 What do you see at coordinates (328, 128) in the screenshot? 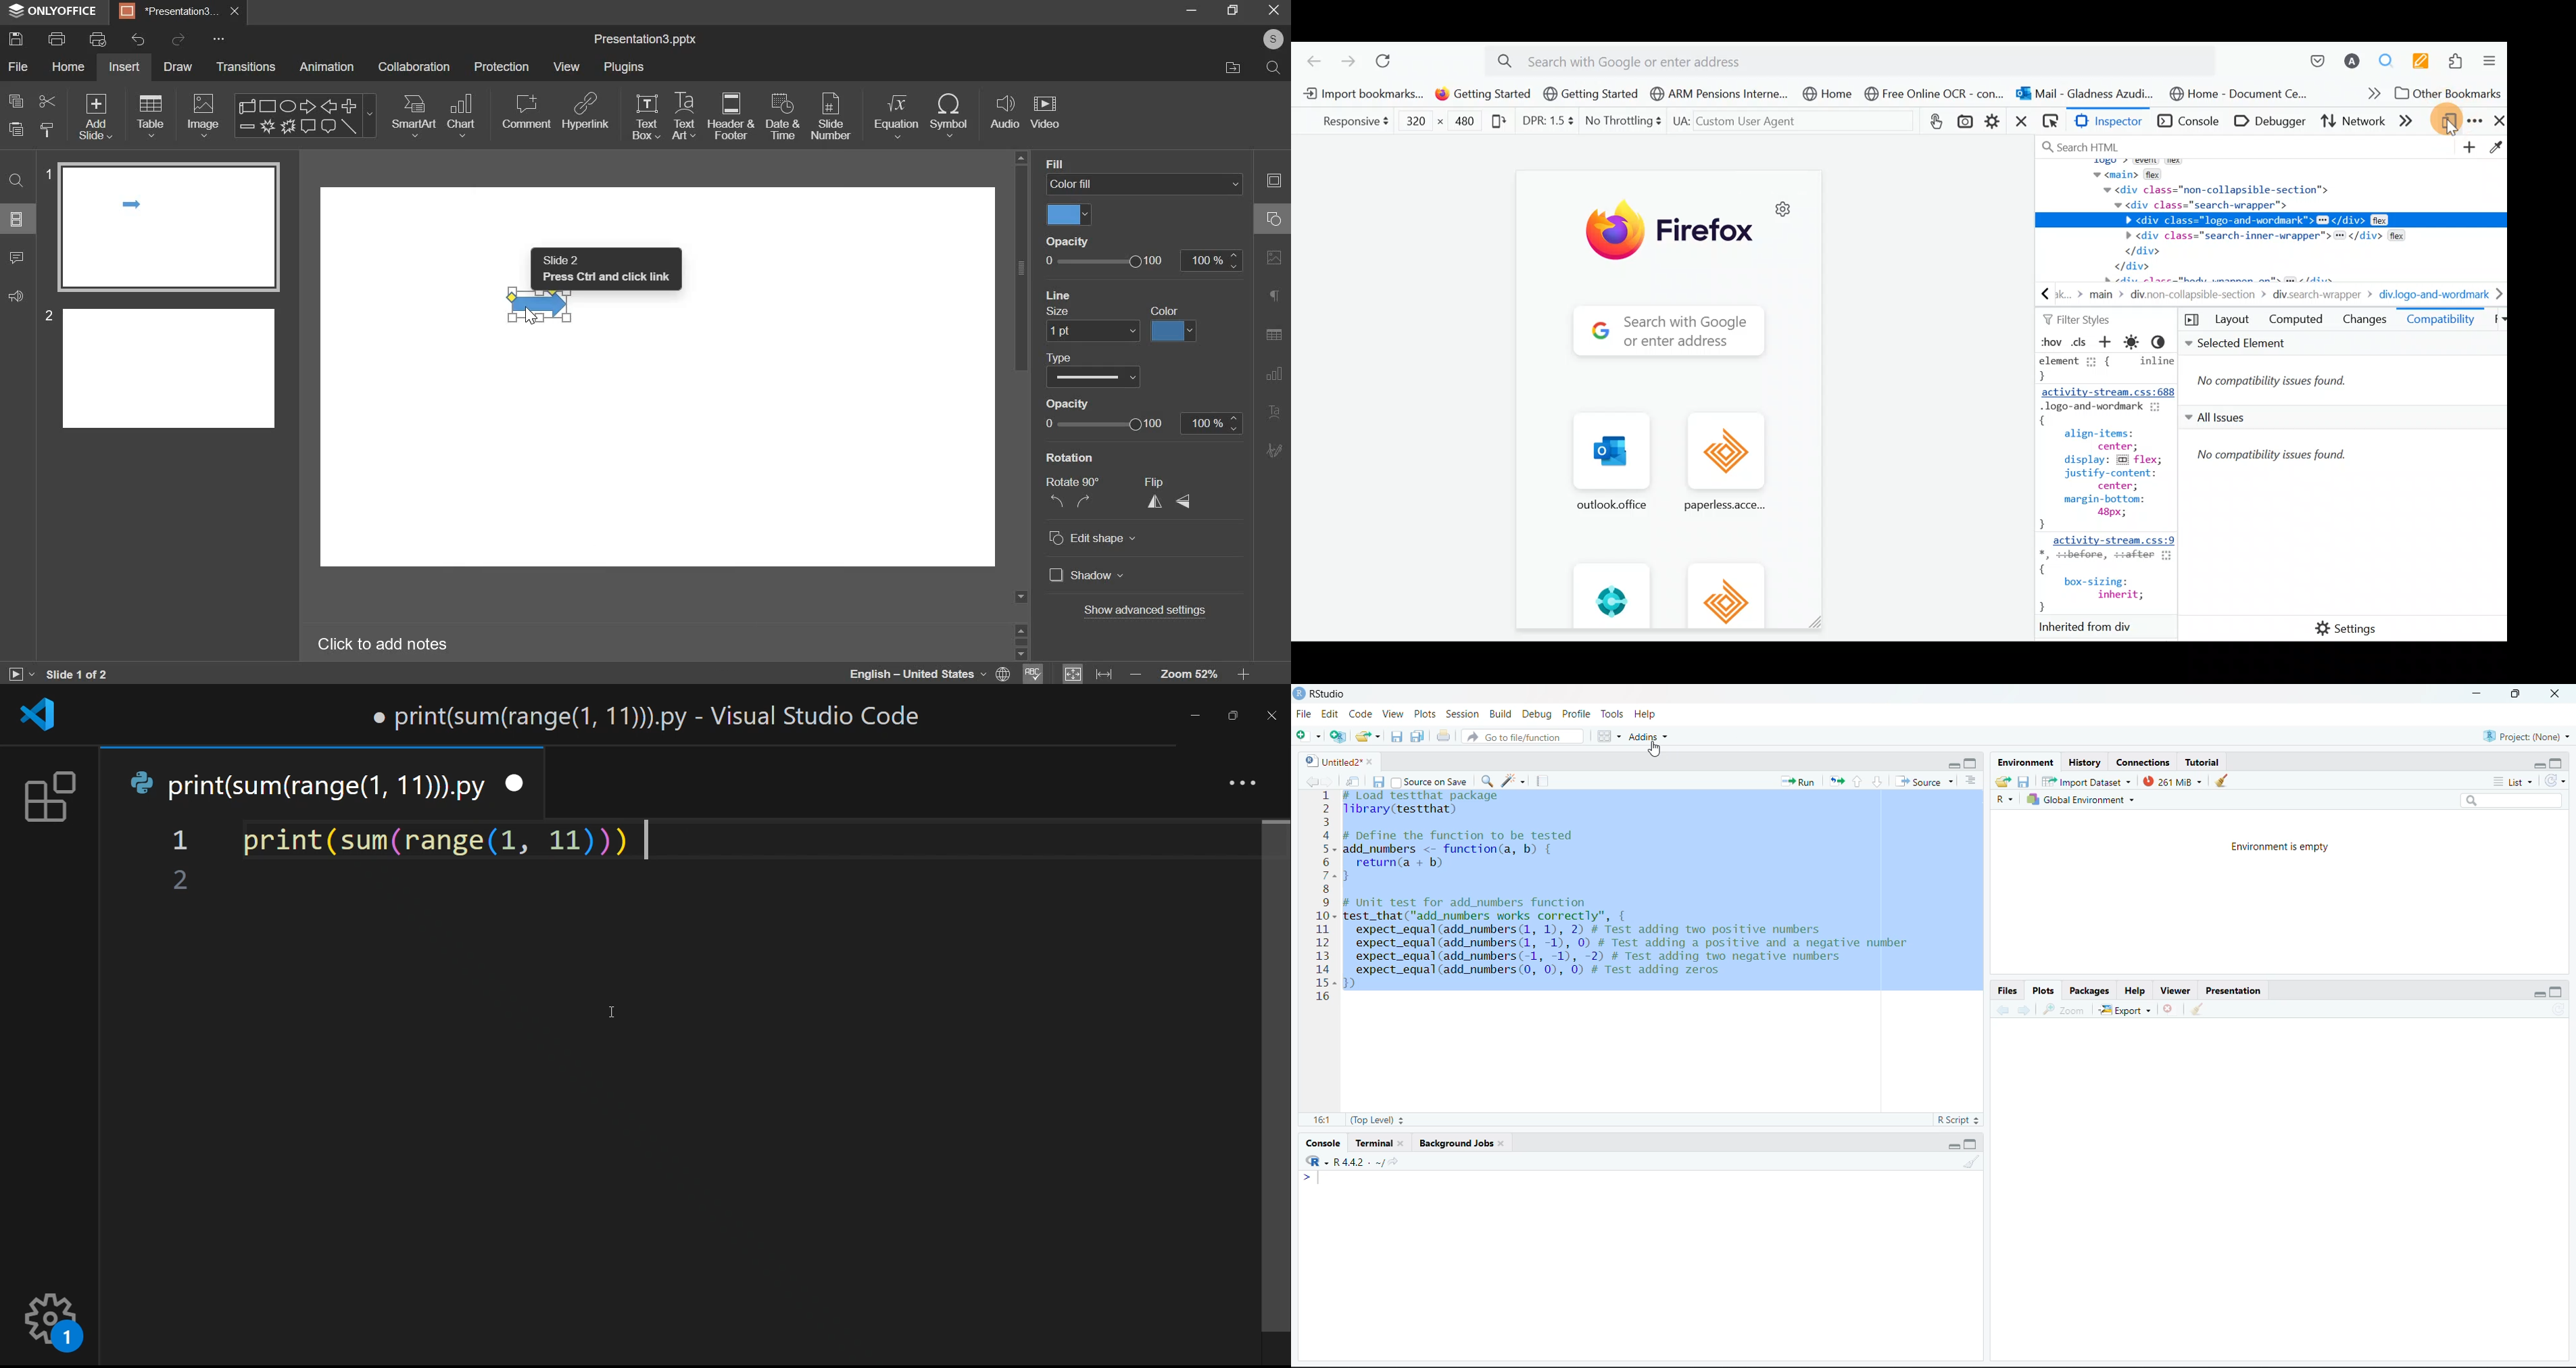
I see `rounded rectangular callout` at bounding box center [328, 128].